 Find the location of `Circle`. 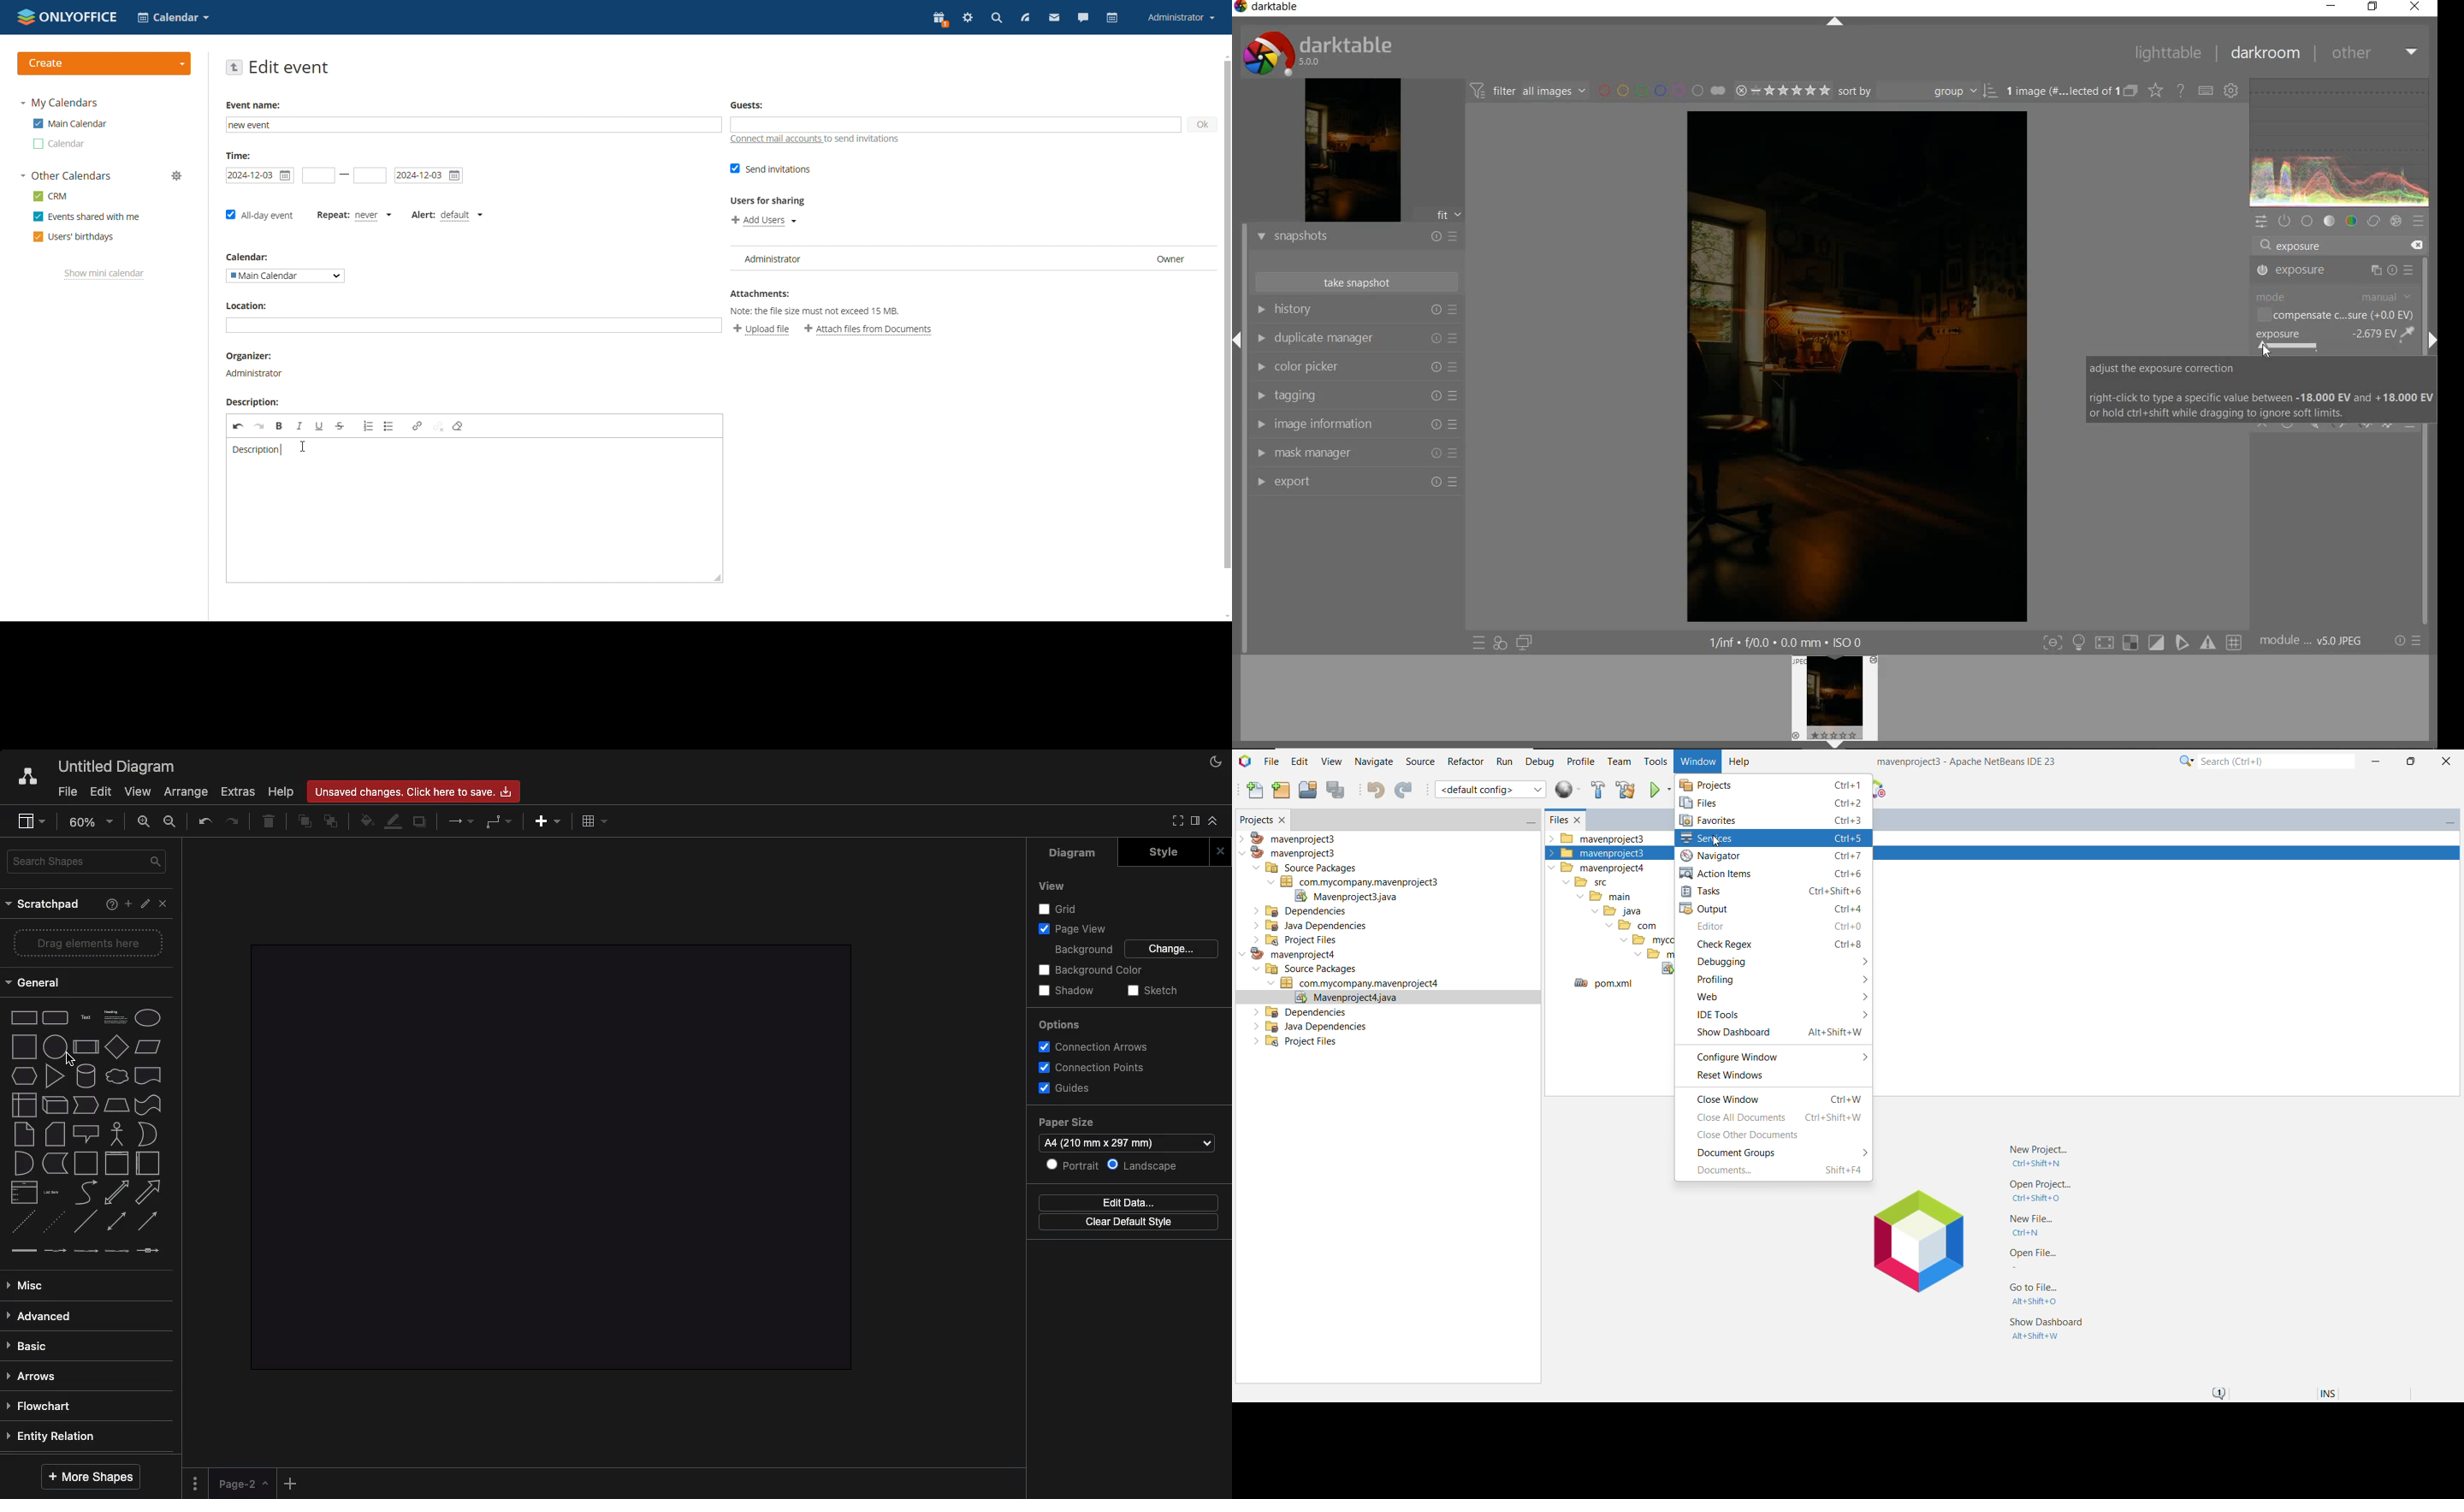

Circle is located at coordinates (57, 1046).